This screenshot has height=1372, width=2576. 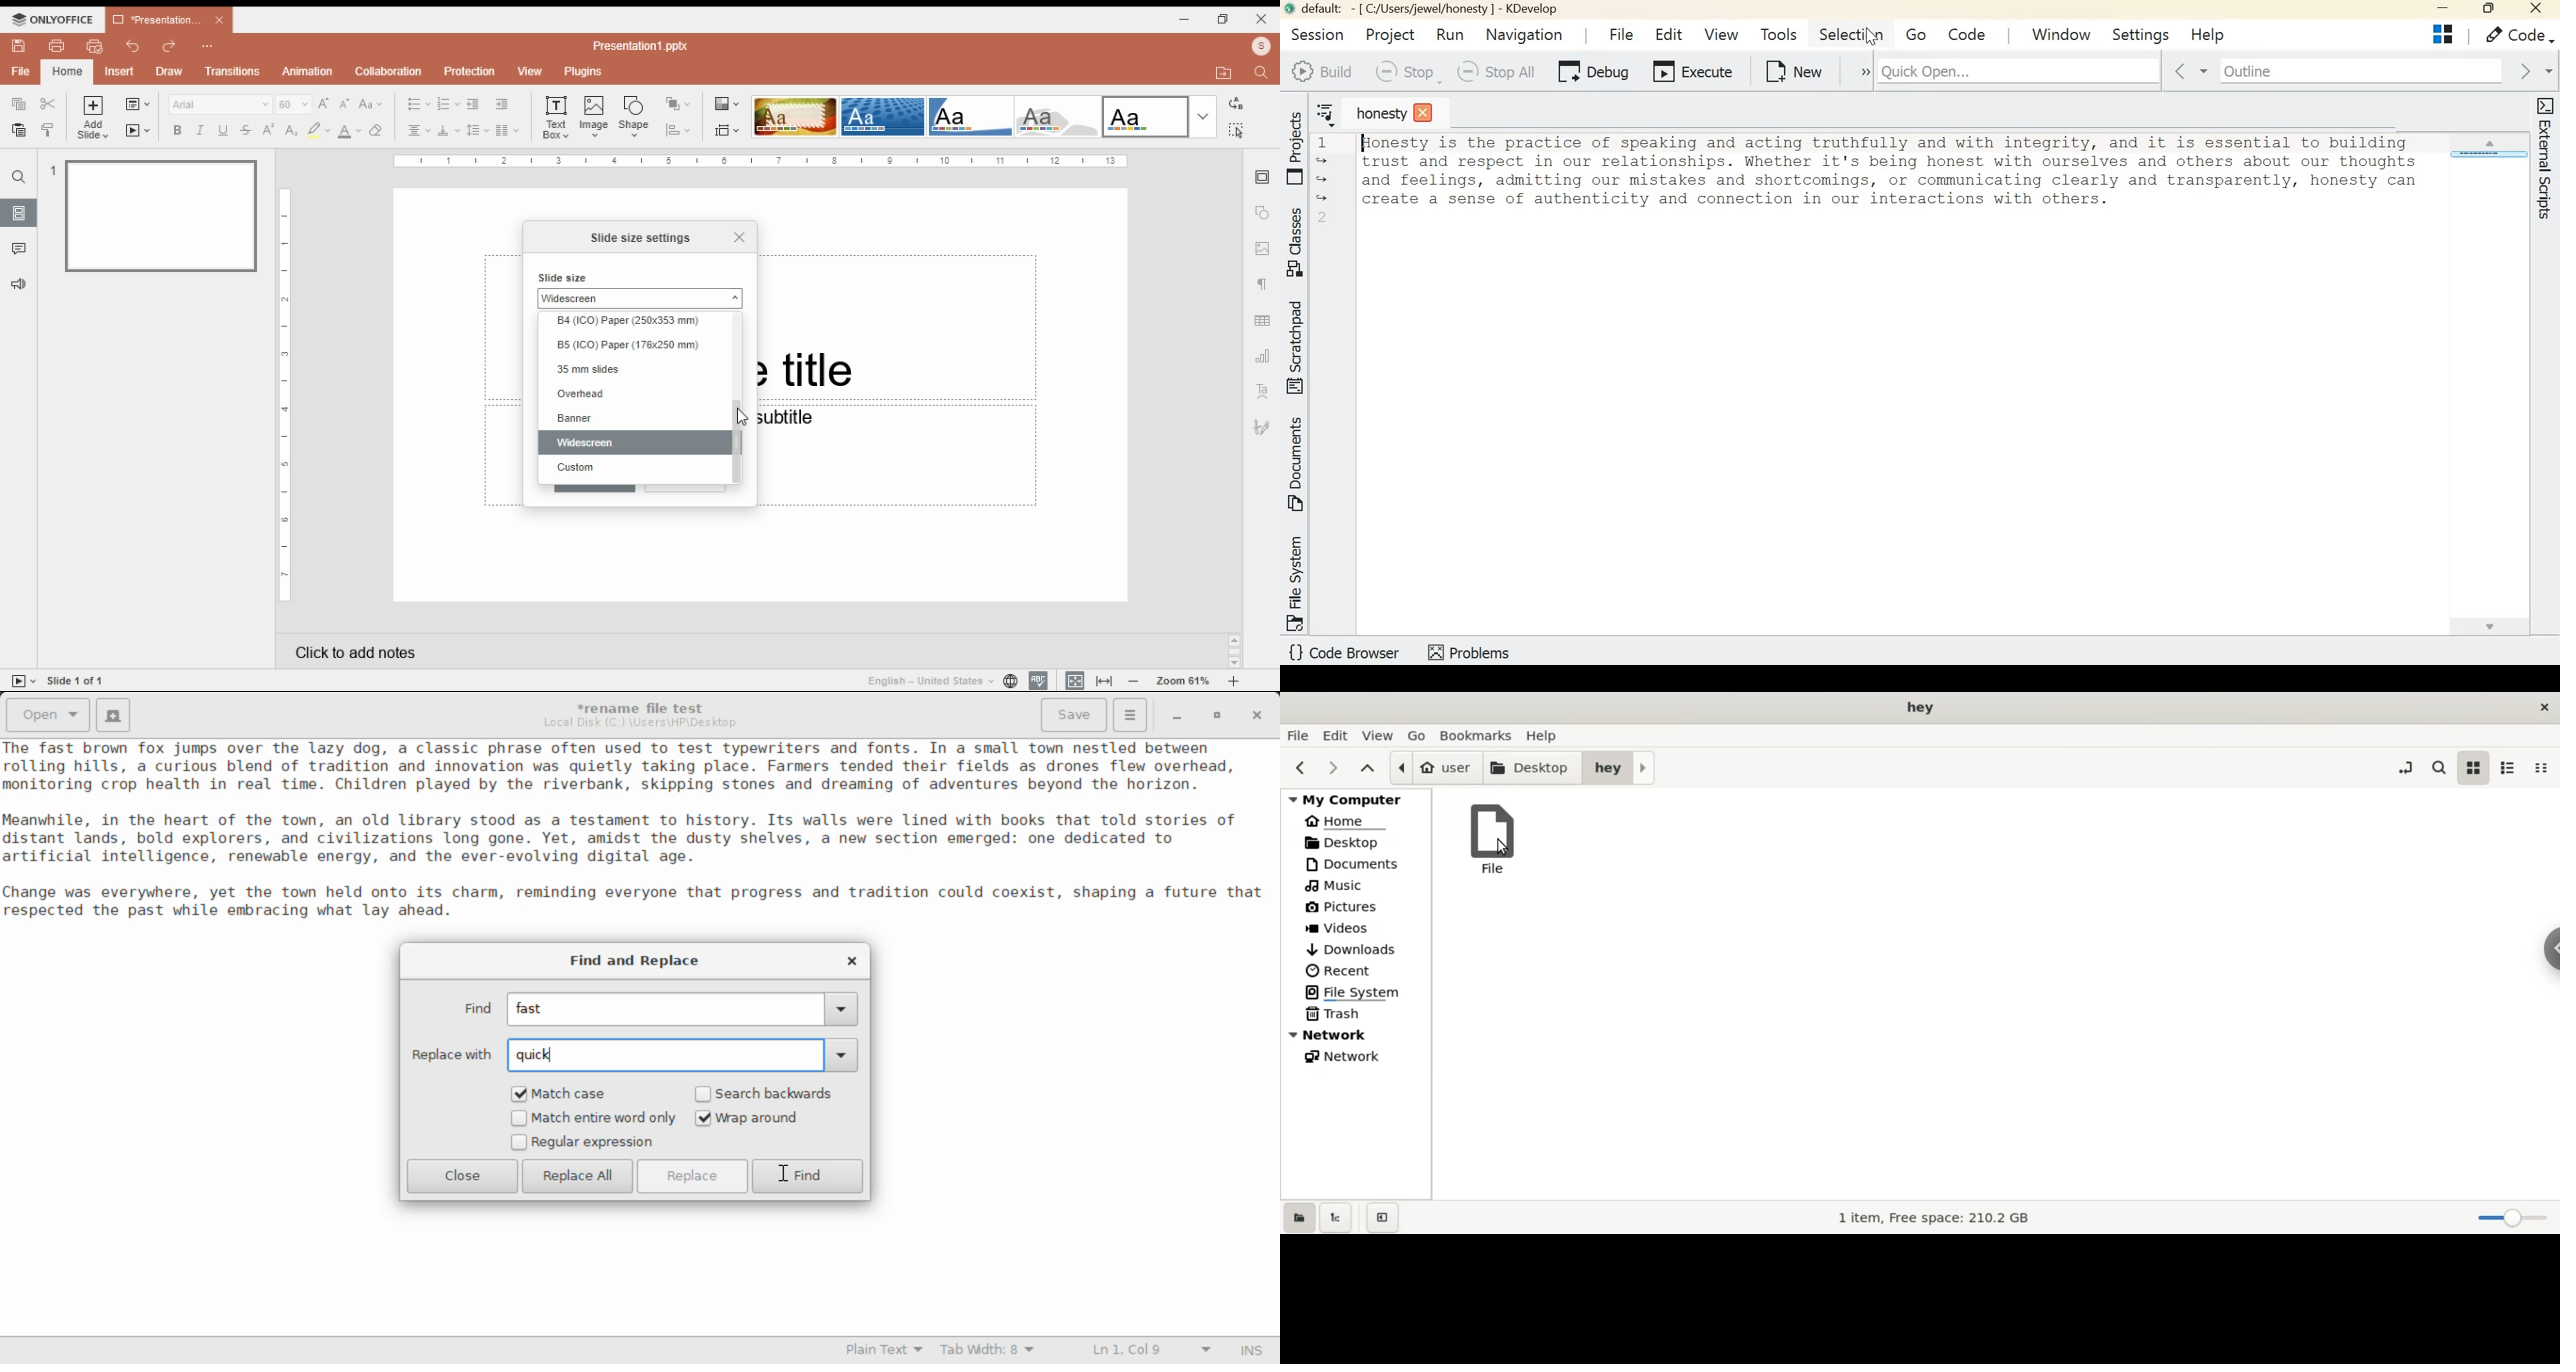 What do you see at coordinates (632, 370) in the screenshot?
I see `35 mm sides` at bounding box center [632, 370].